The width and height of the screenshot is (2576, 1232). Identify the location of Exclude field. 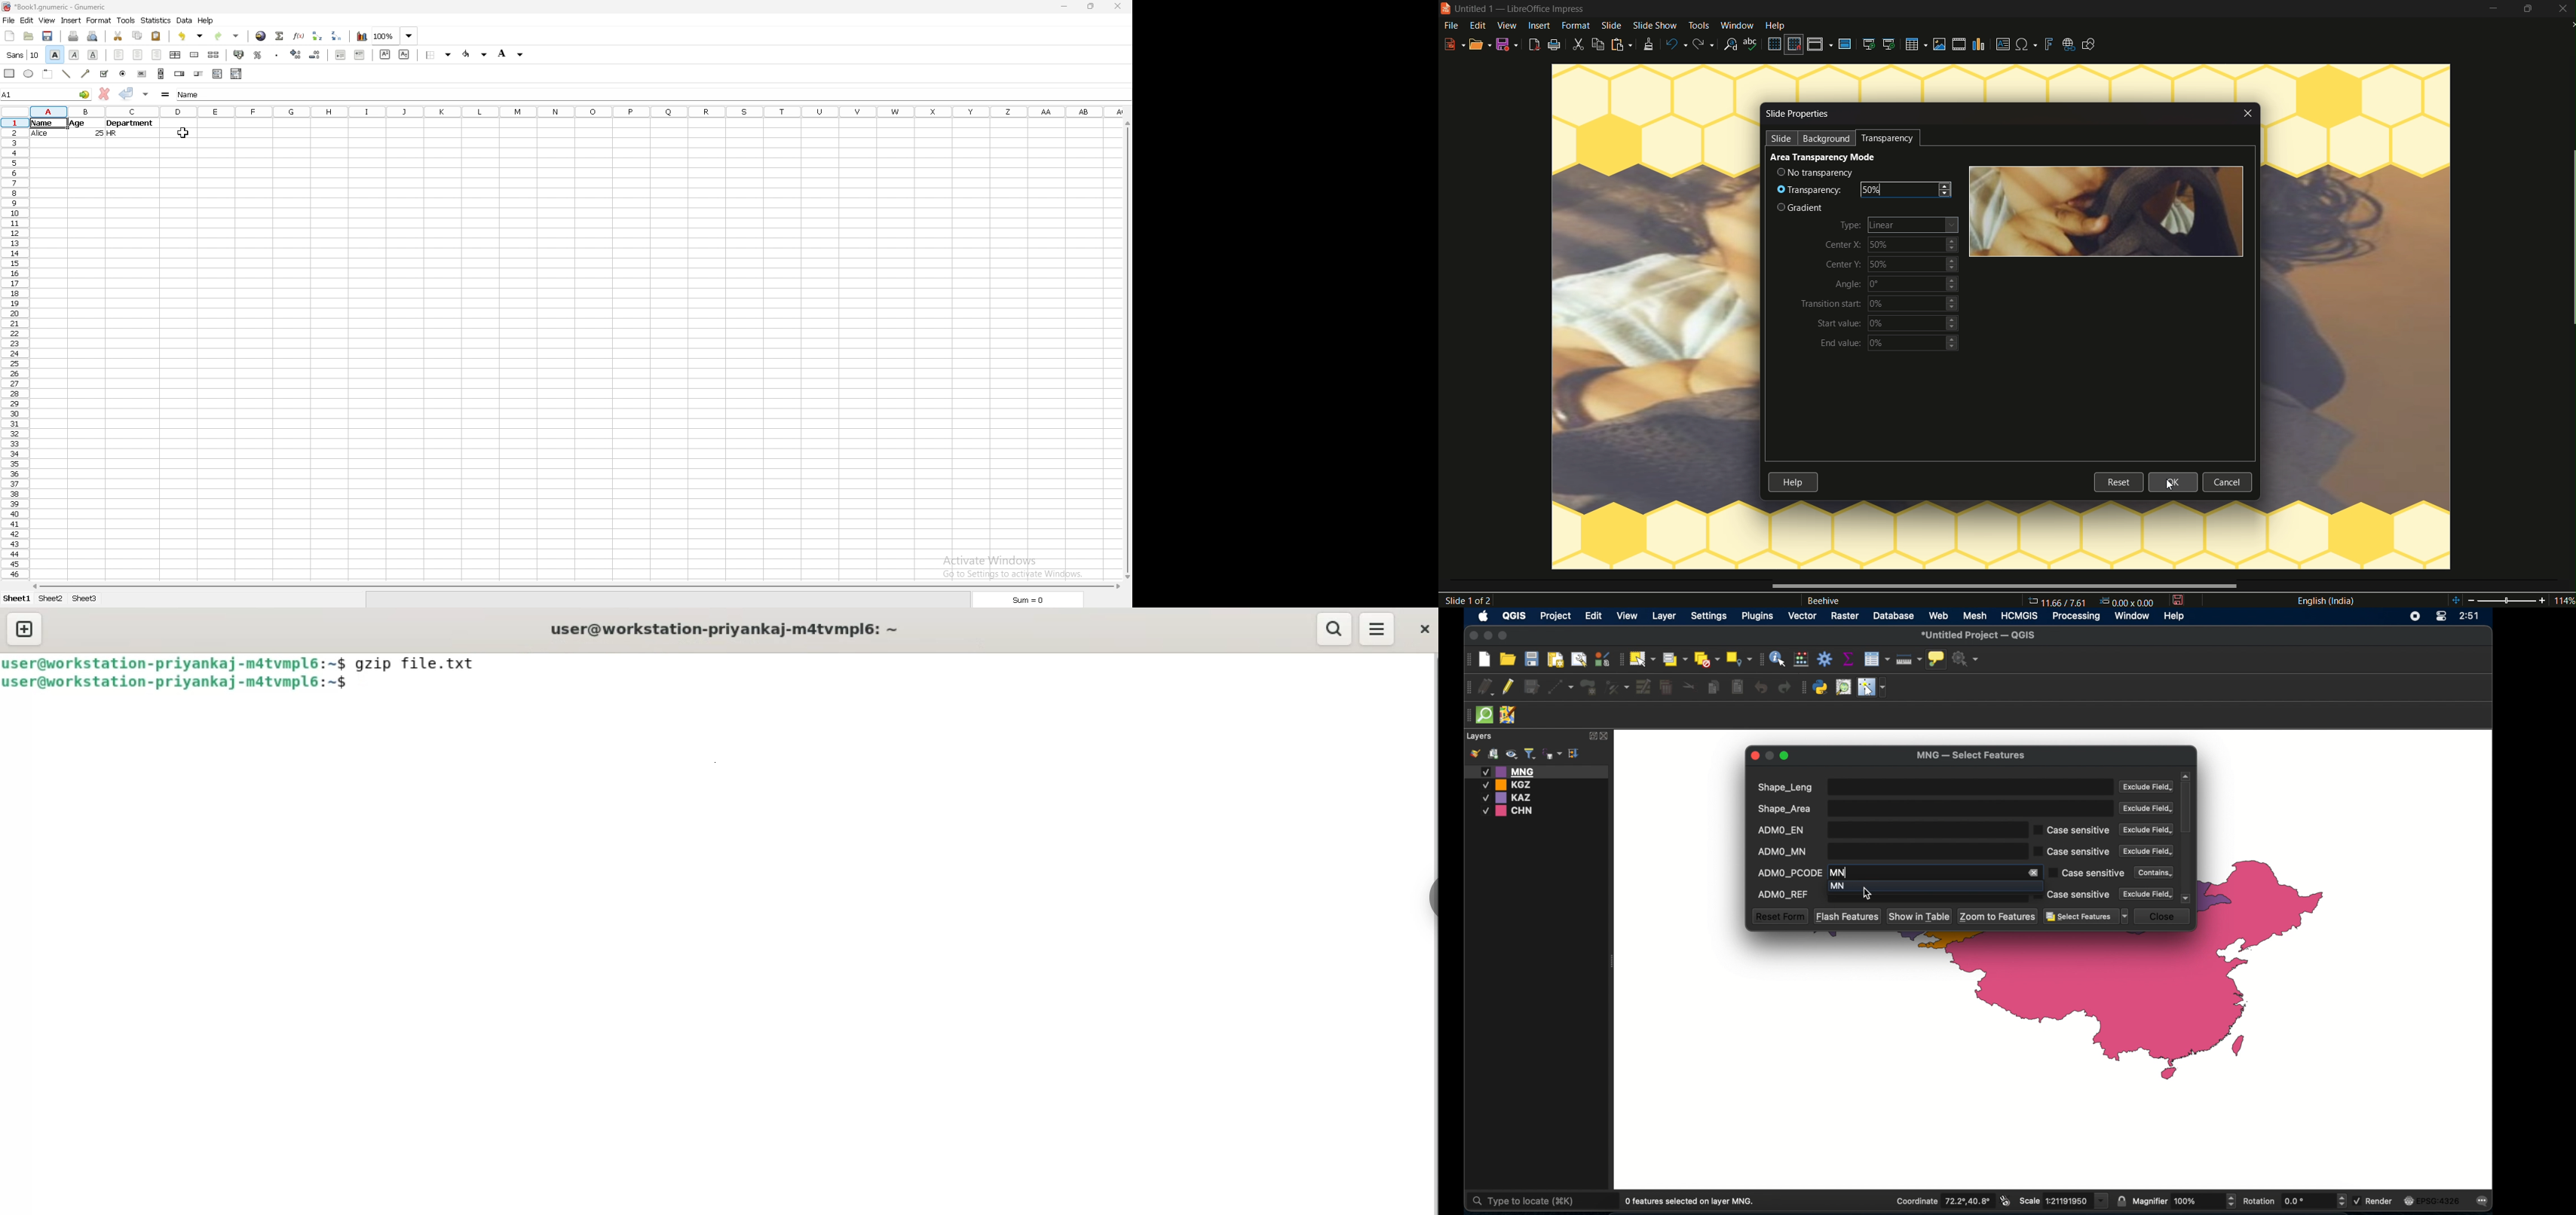
(2146, 830).